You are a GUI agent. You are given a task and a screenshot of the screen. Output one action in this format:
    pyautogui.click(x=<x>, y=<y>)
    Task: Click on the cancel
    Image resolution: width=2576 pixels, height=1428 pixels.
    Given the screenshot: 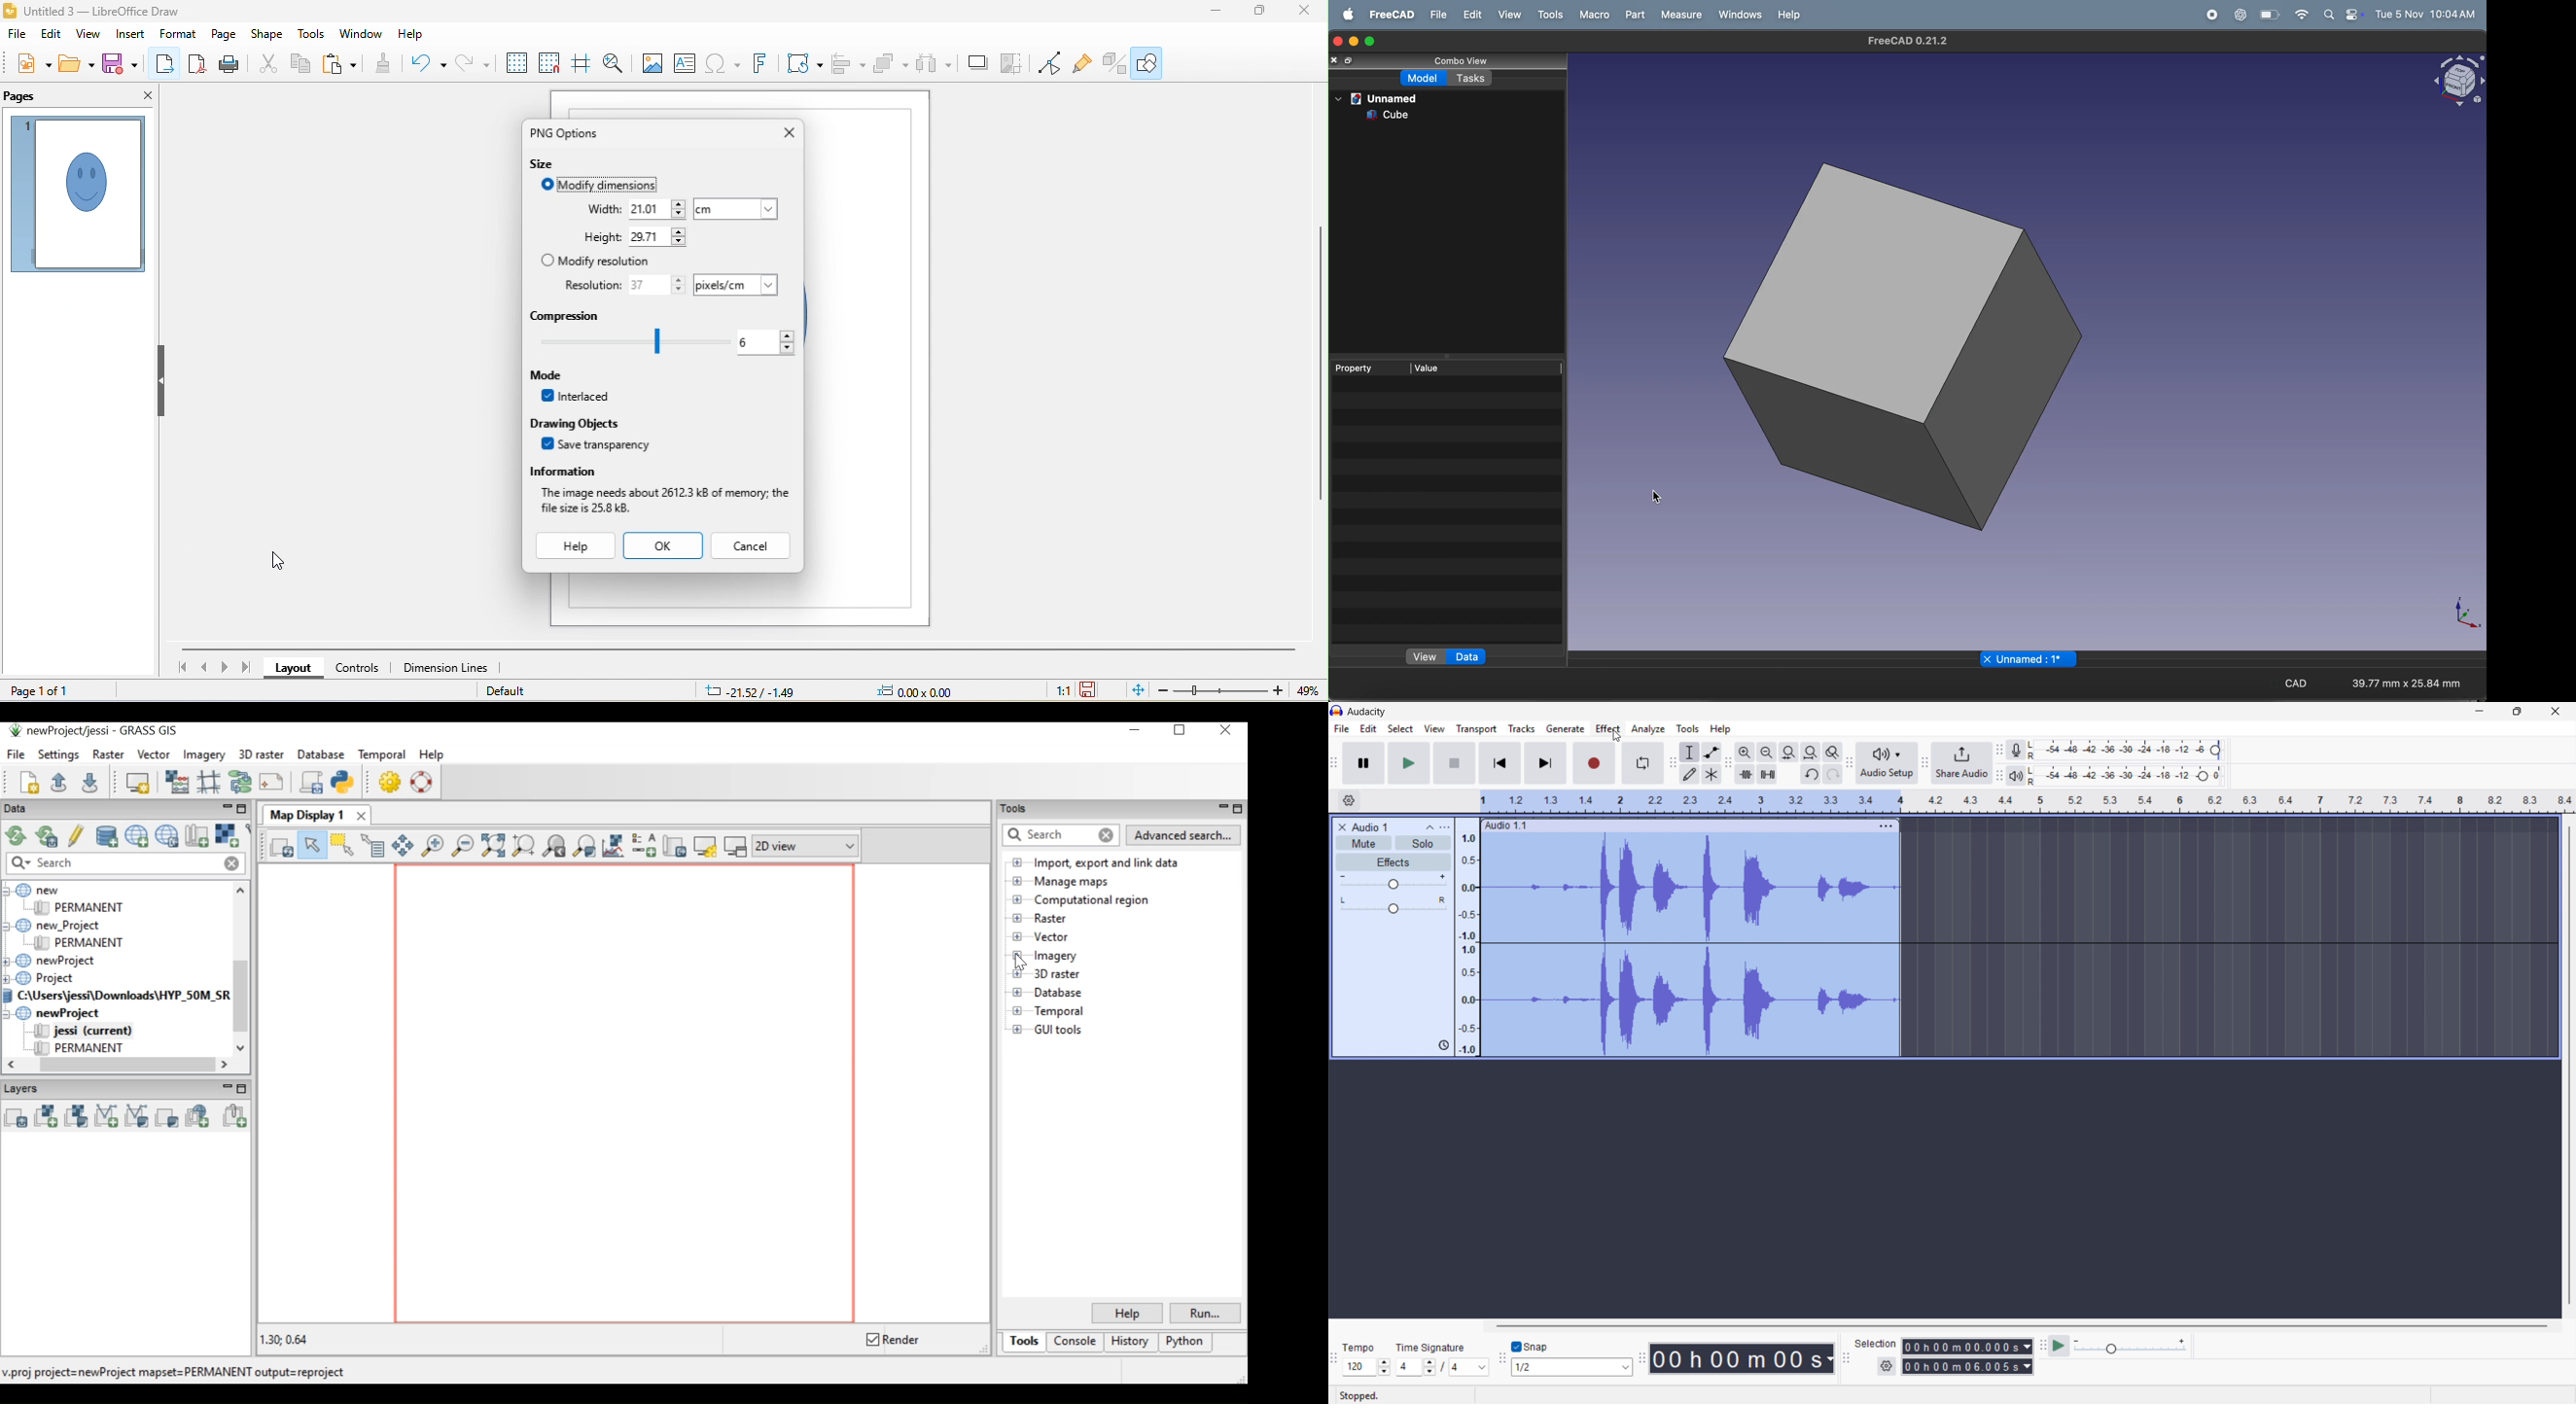 What is the action you would take?
    pyautogui.click(x=750, y=544)
    